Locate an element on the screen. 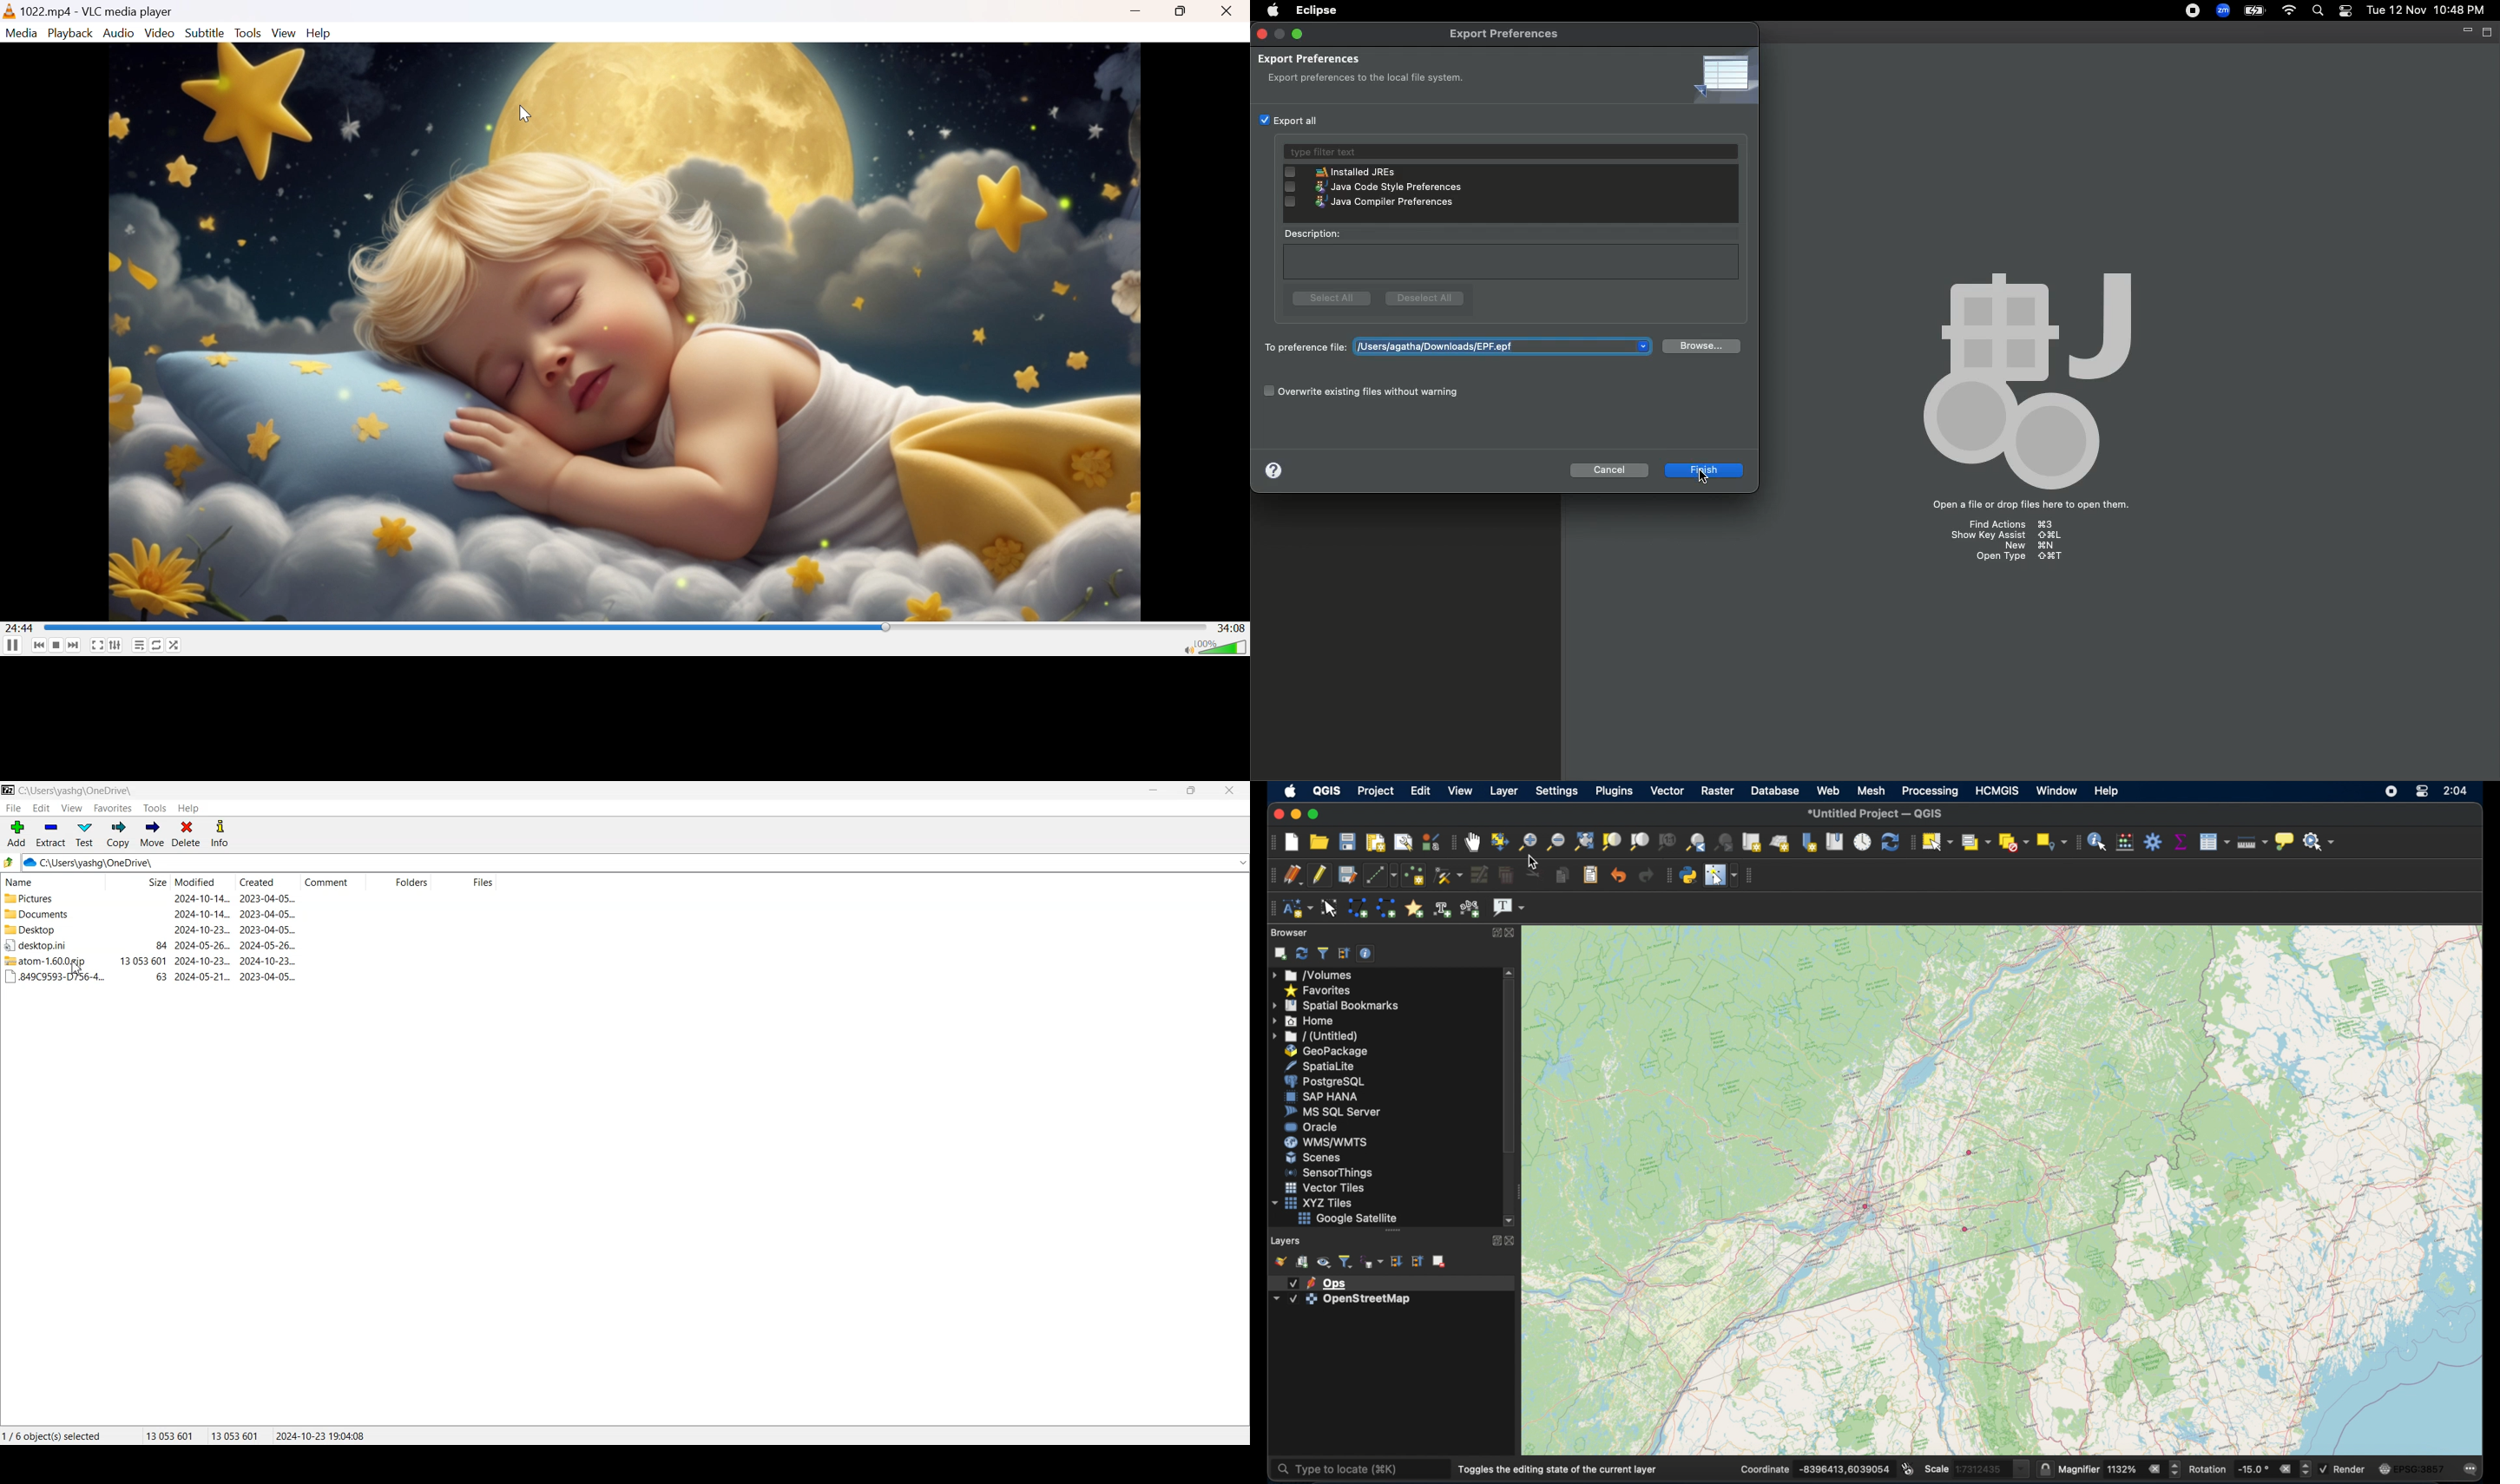  Cursor is located at coordinates (77, 968).